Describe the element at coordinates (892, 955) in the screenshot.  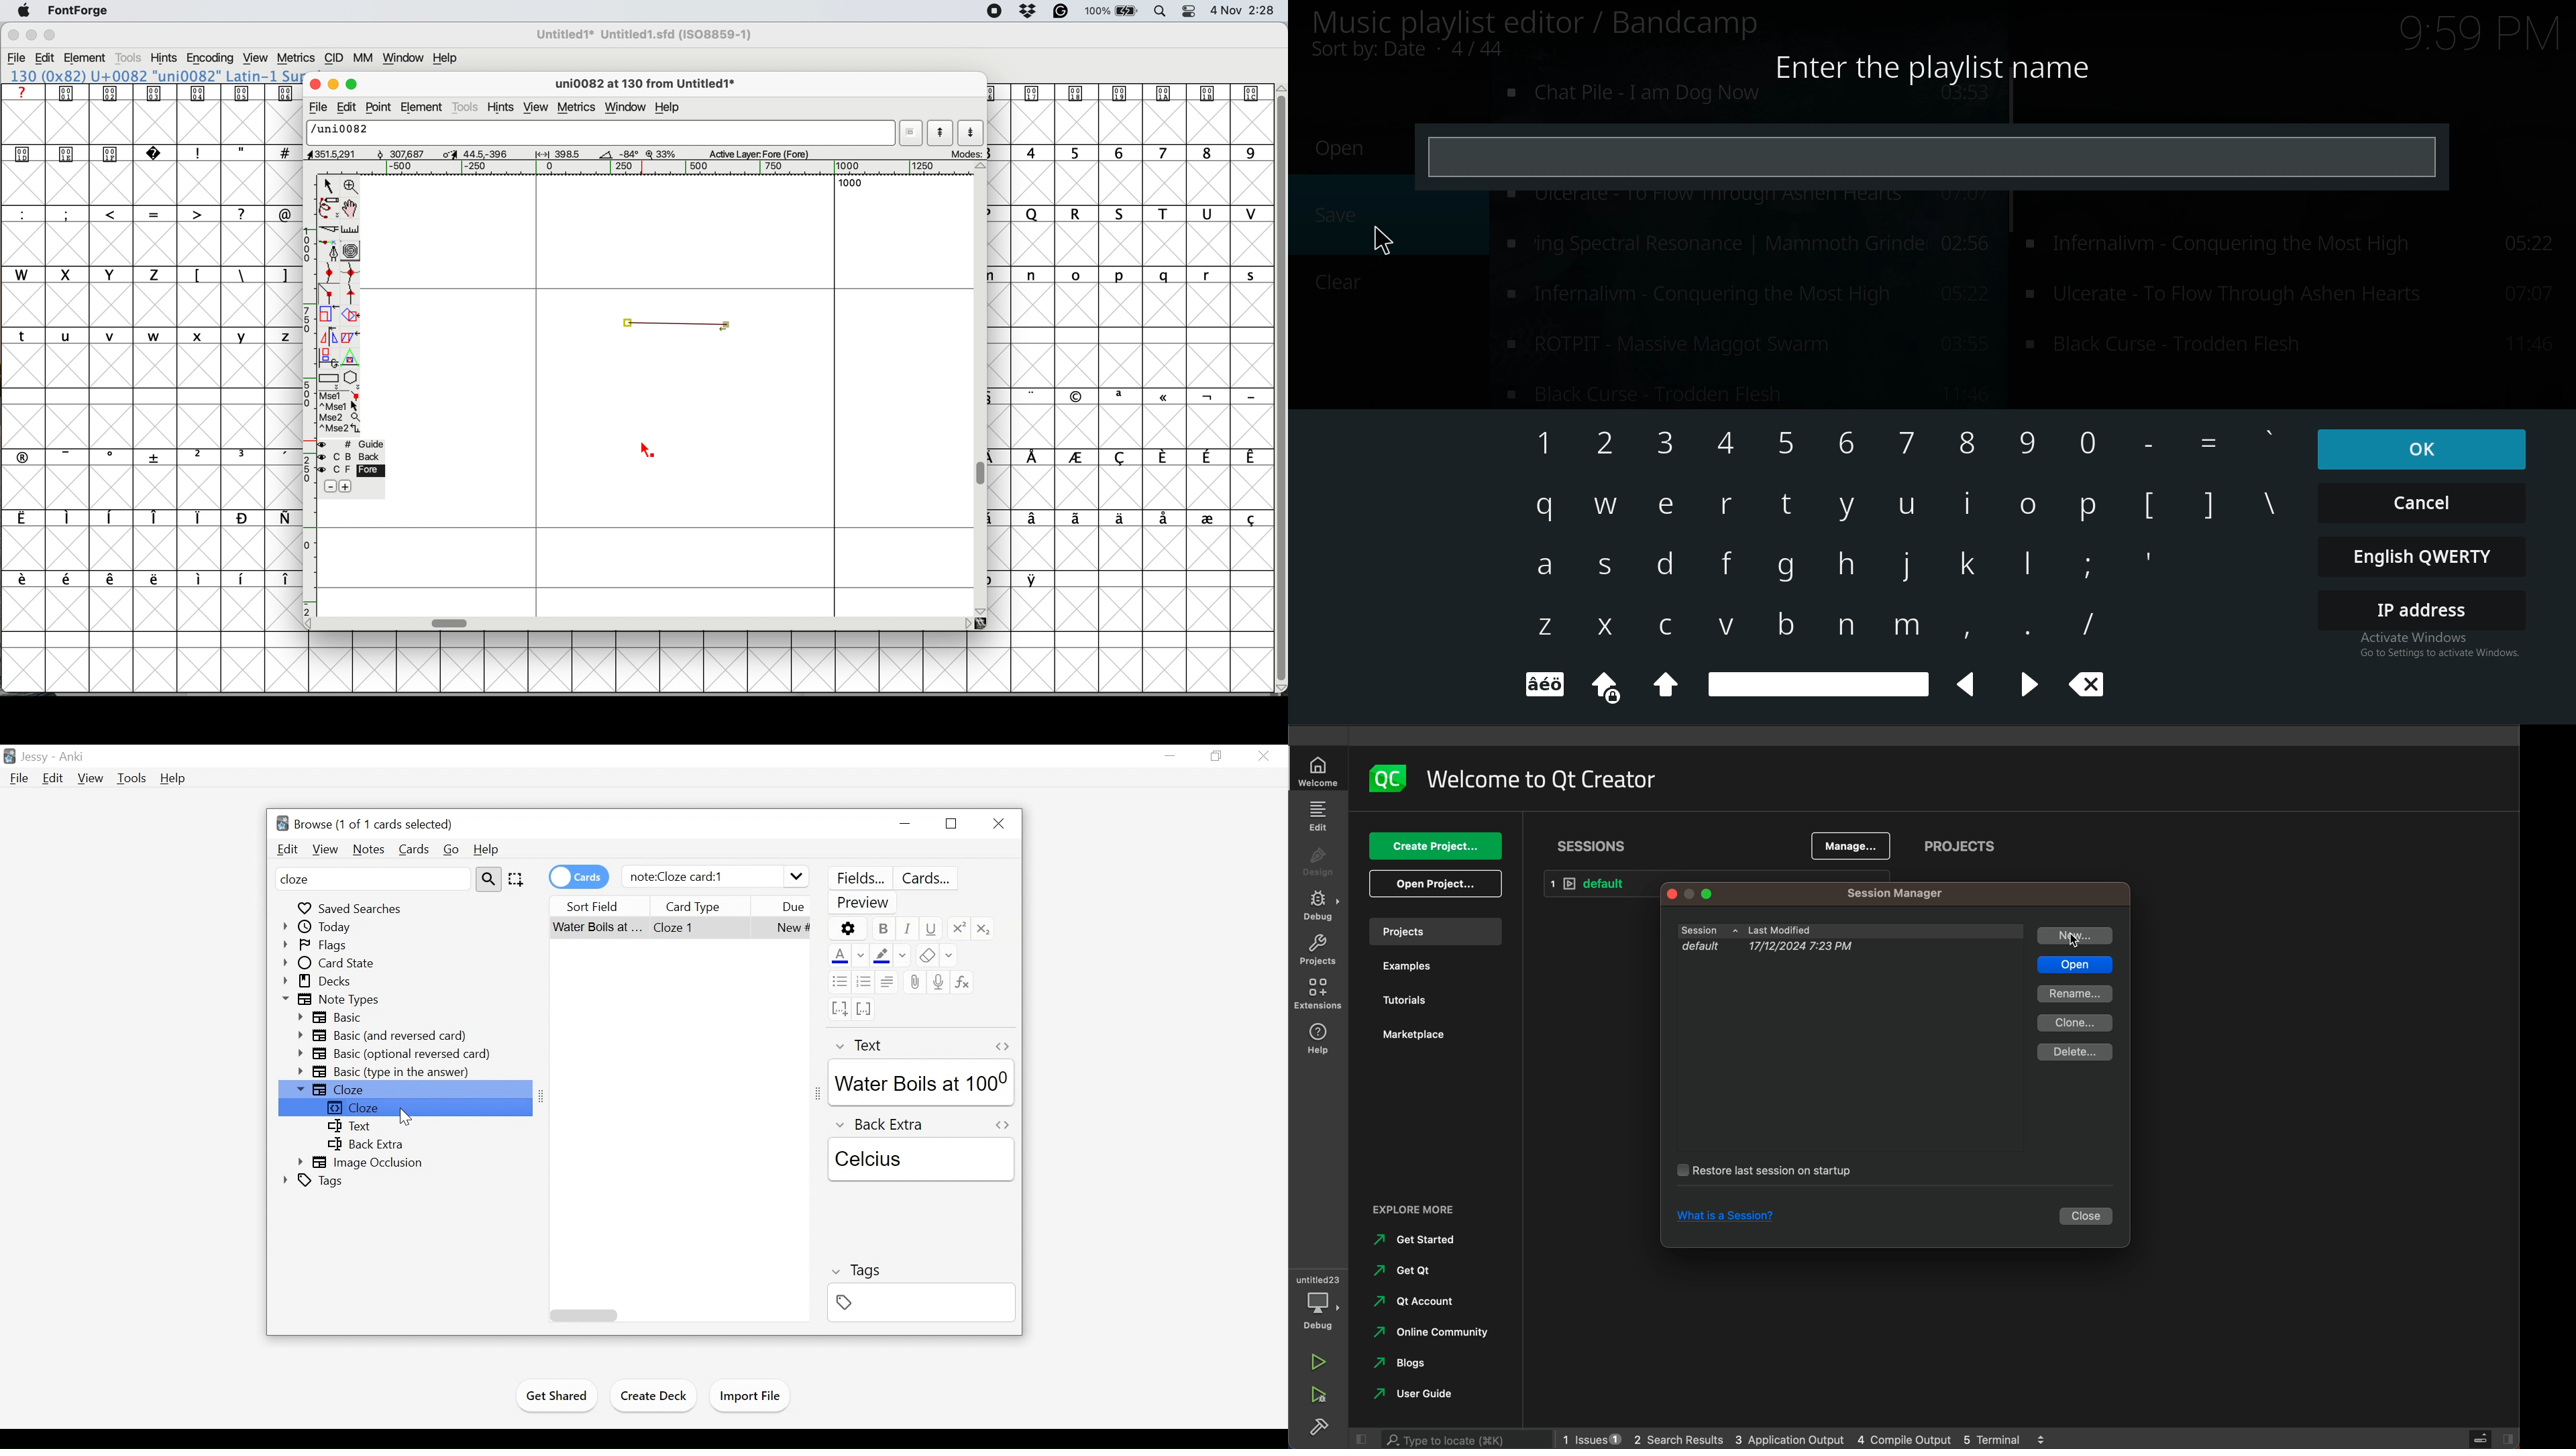
I see `Highlight Color` at that location.